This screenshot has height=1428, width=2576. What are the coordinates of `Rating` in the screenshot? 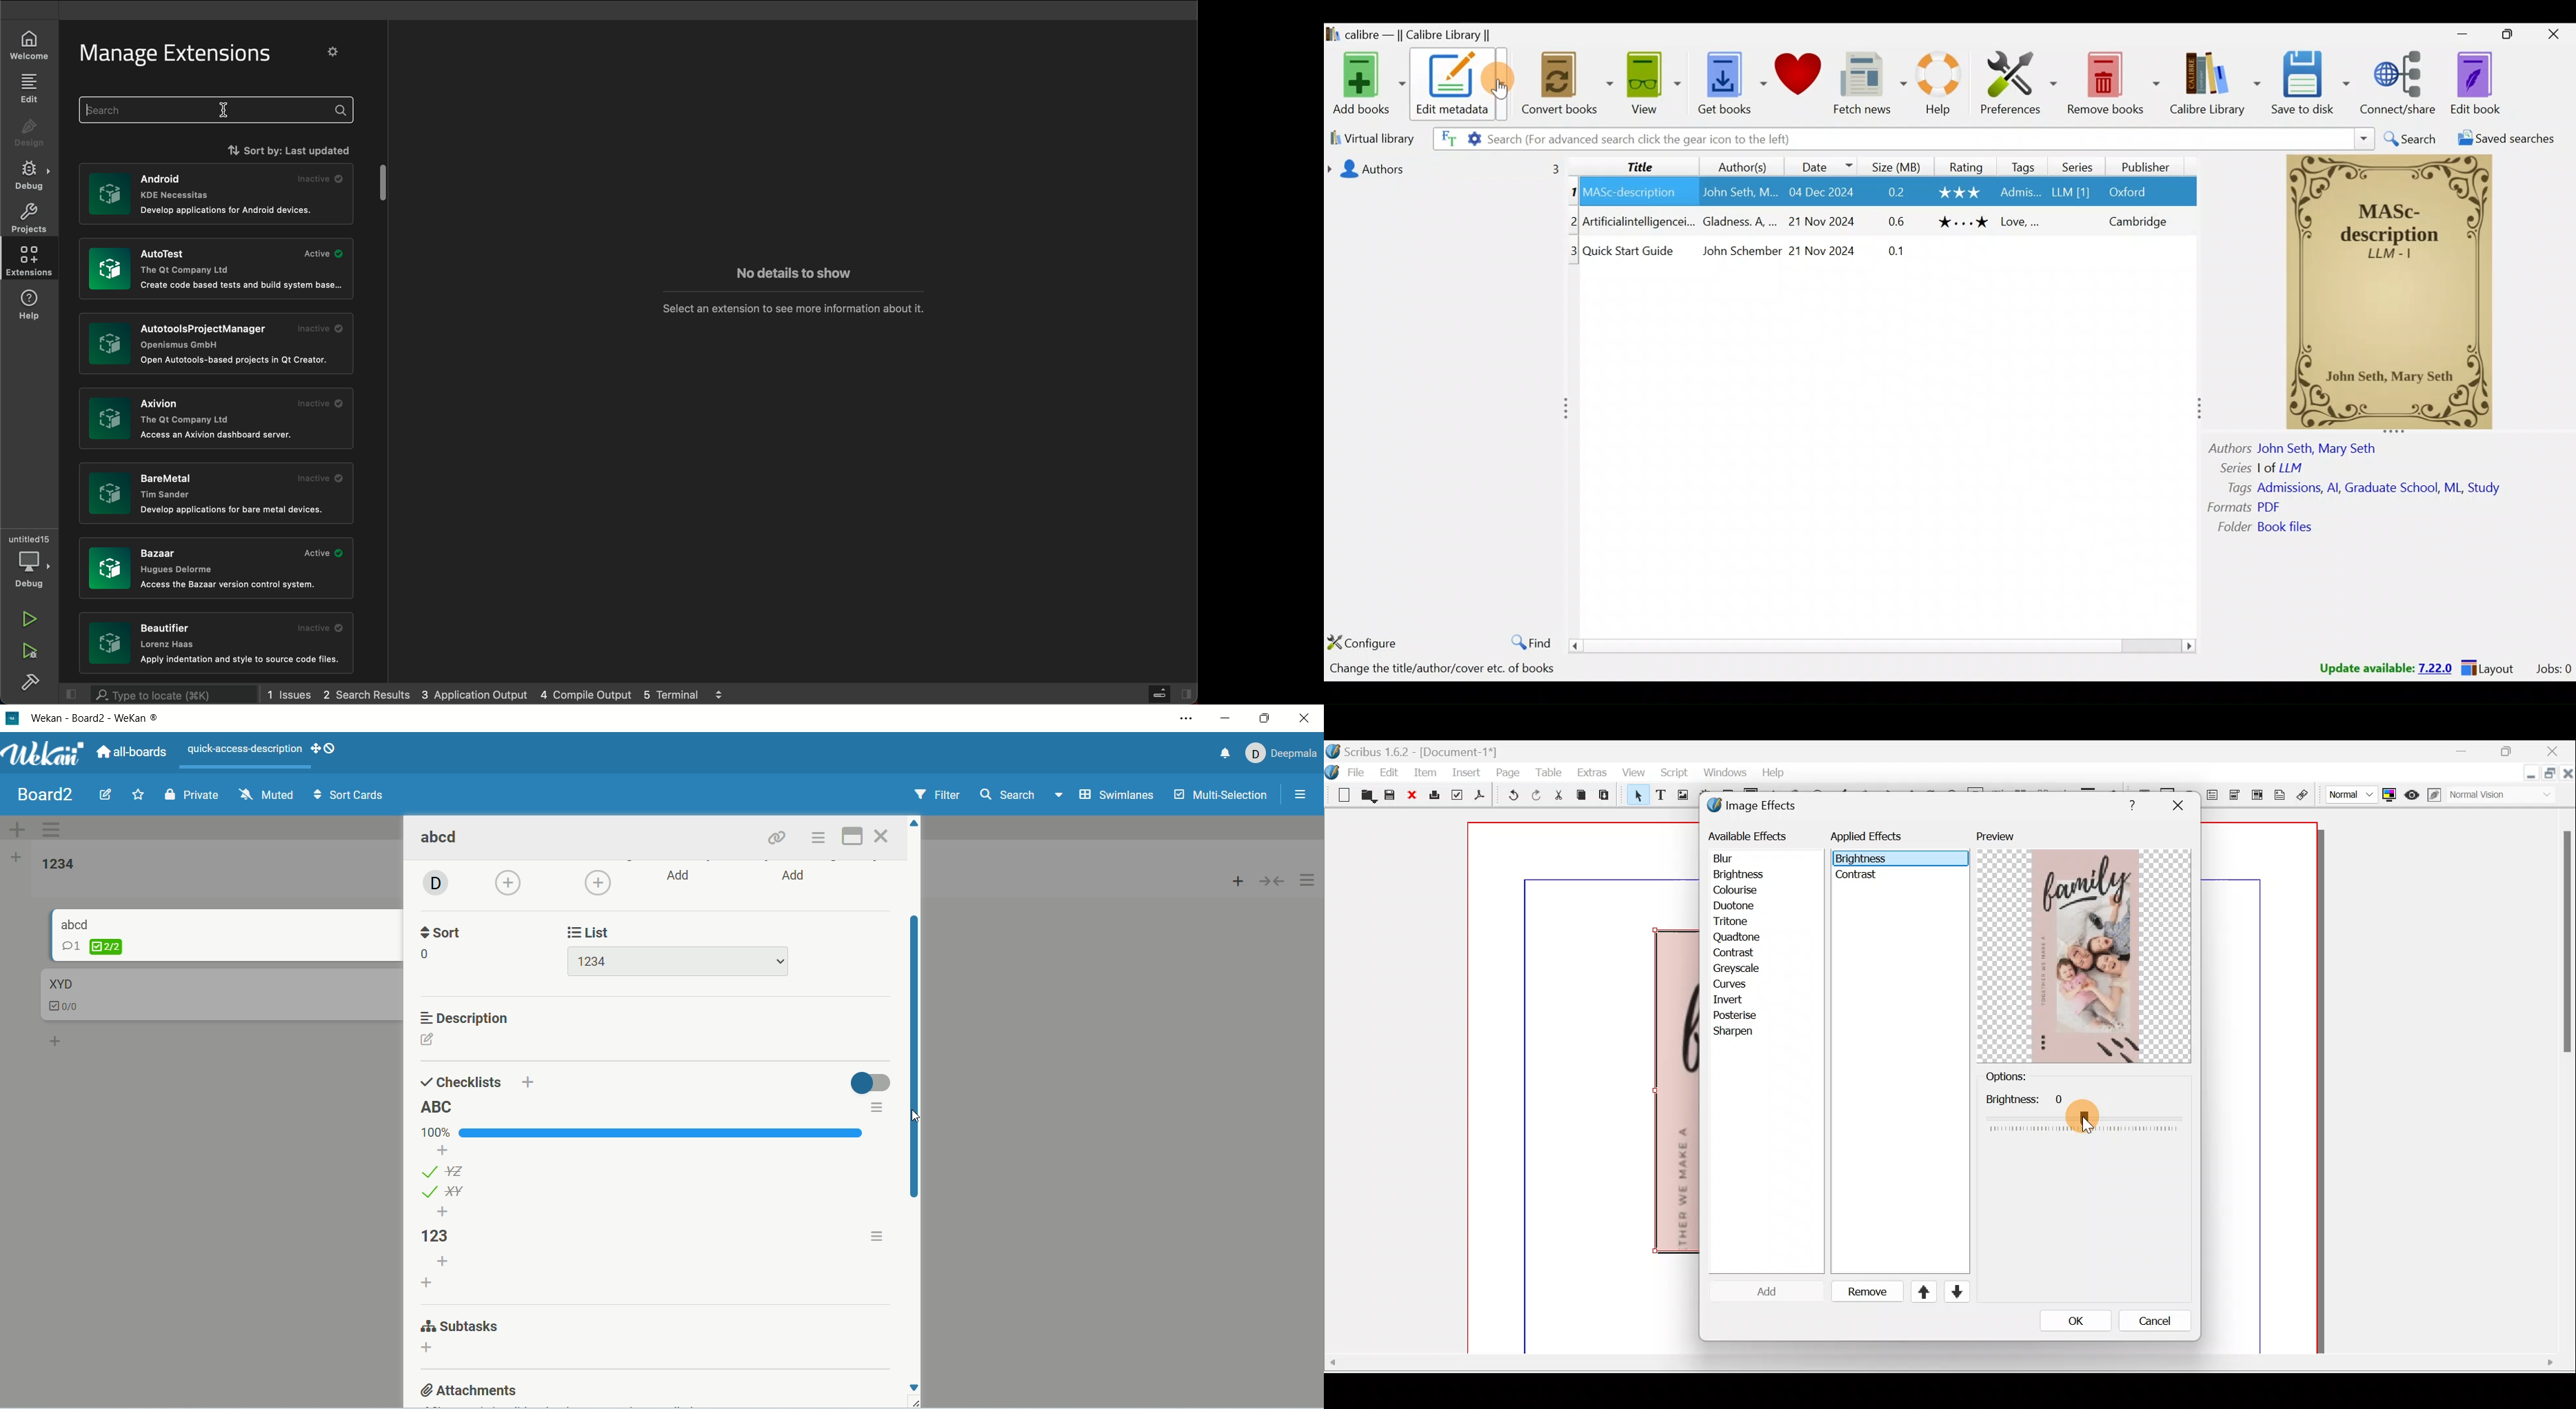 It's located at (1967, 165).